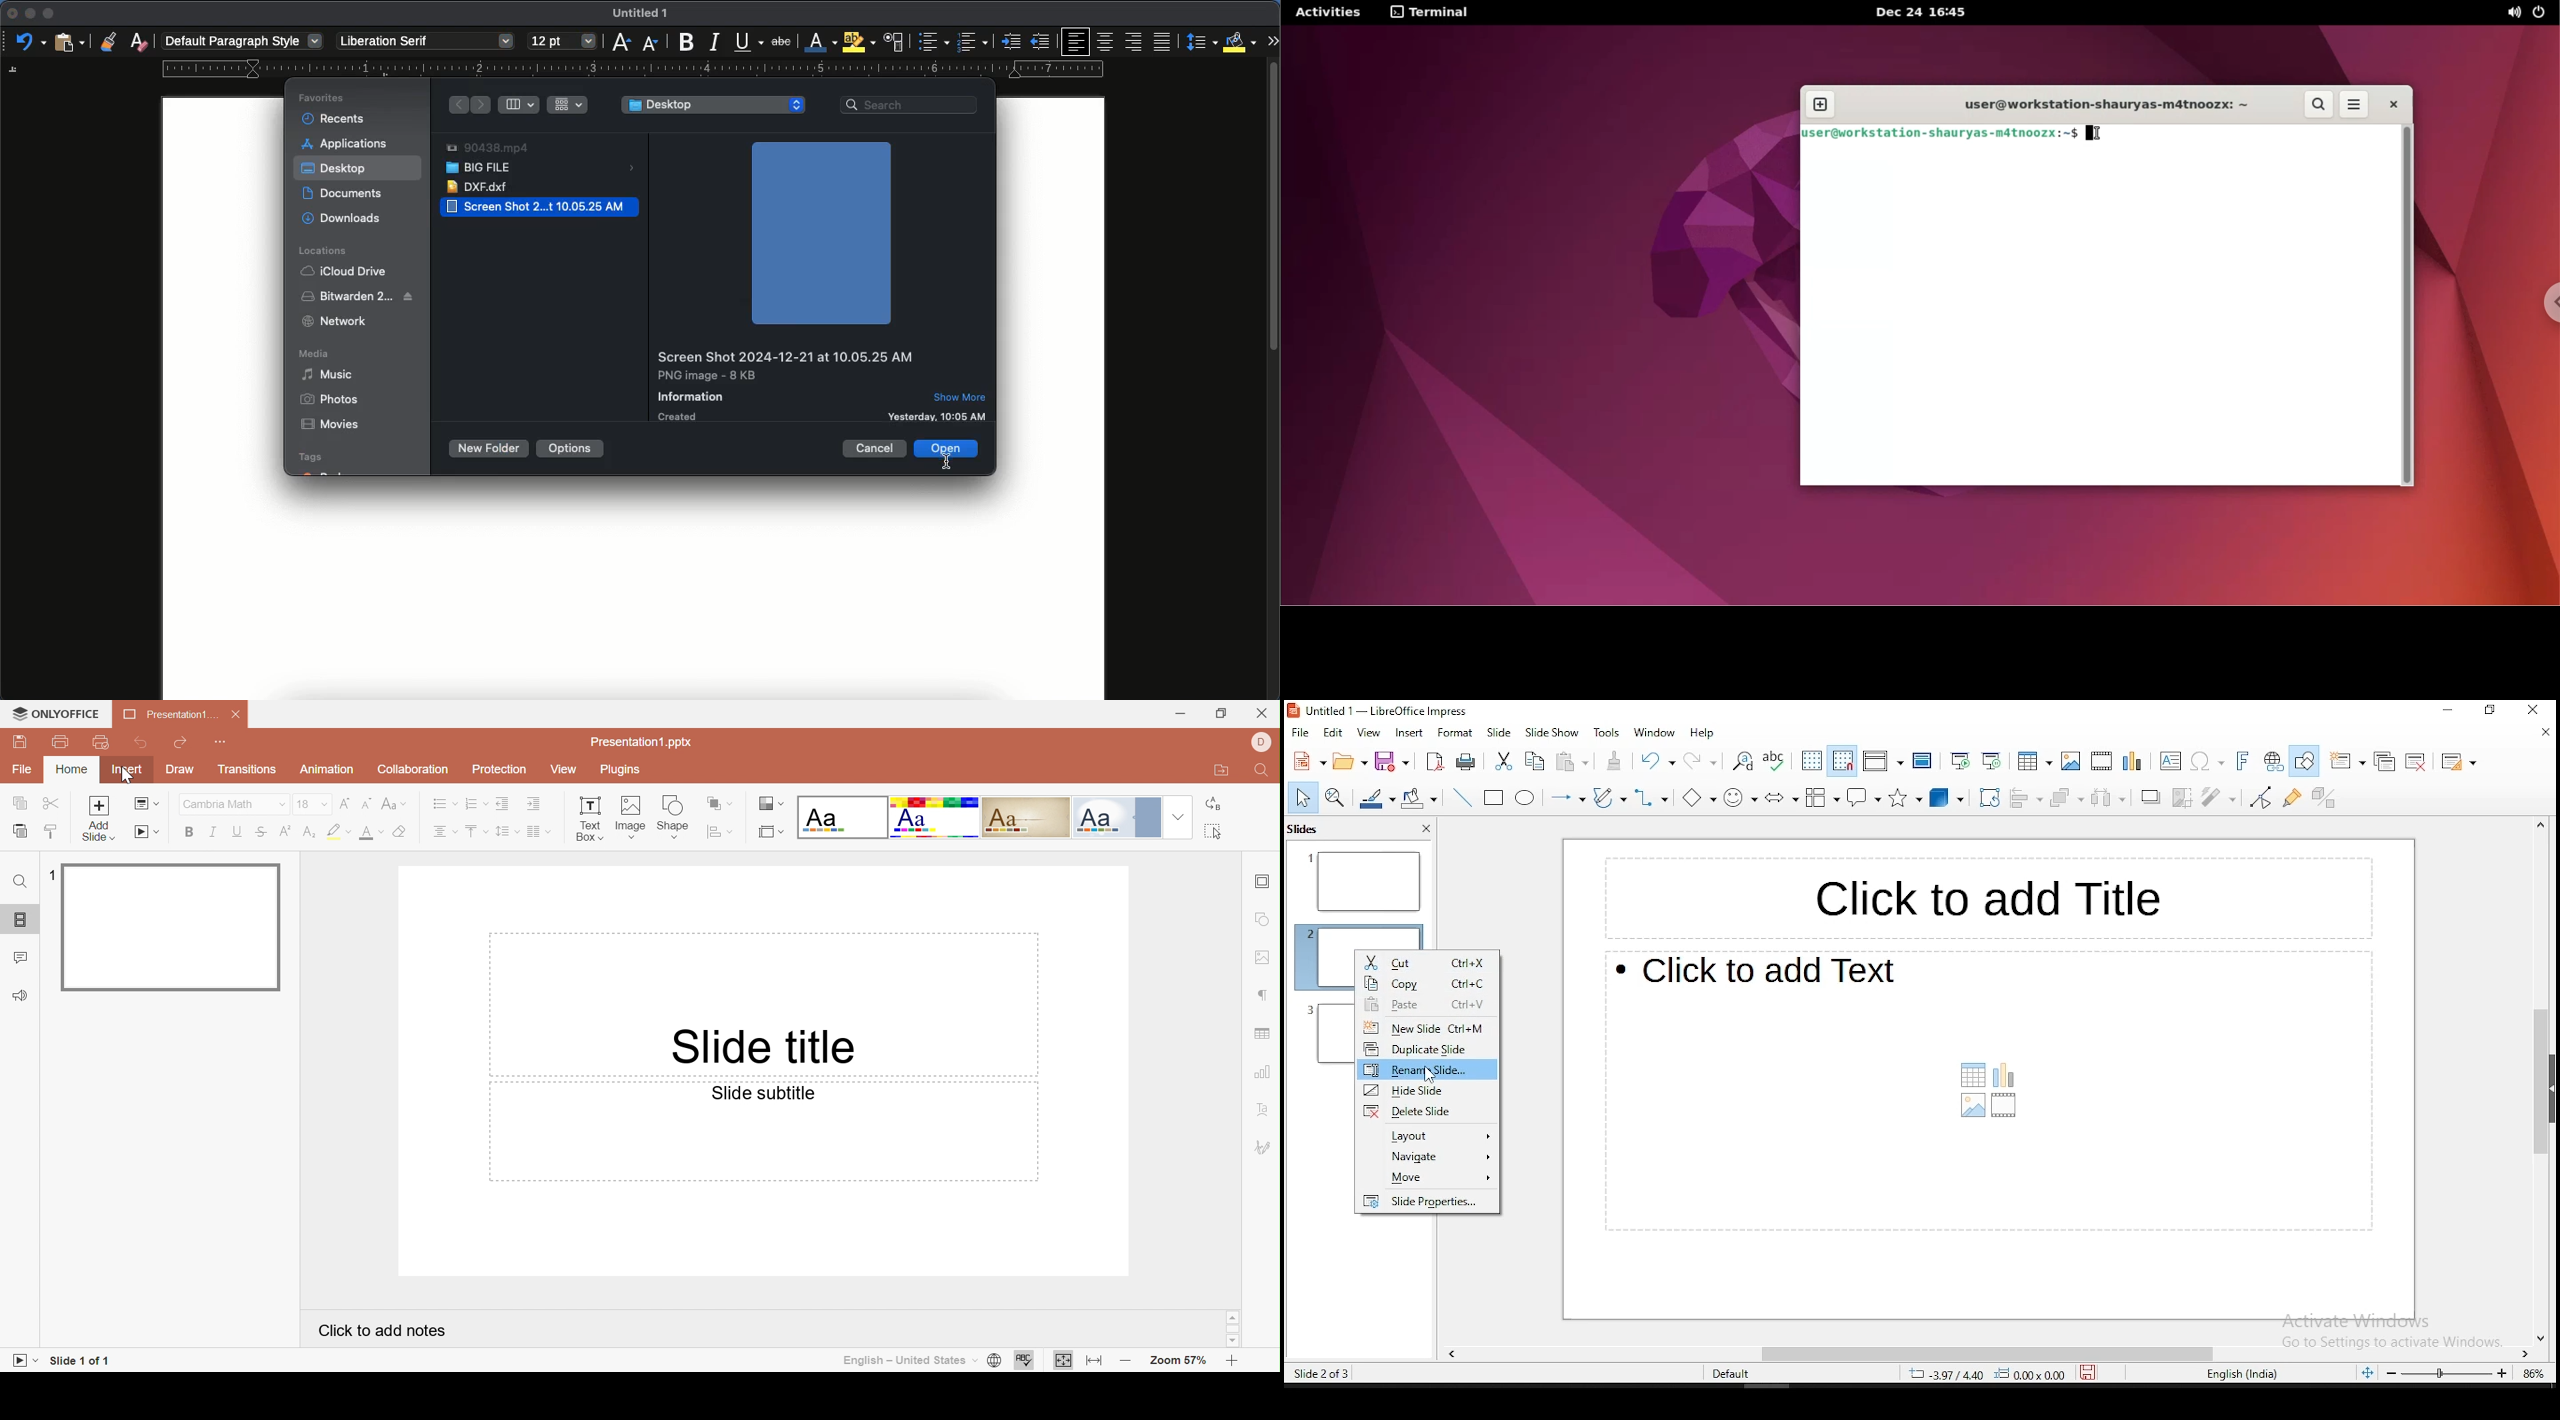 Image resolution: width=2576 pixels, height=1428 pixels. Describe the element at coordinates (1272, 40) in the screenshot. I see `expand` at that location.